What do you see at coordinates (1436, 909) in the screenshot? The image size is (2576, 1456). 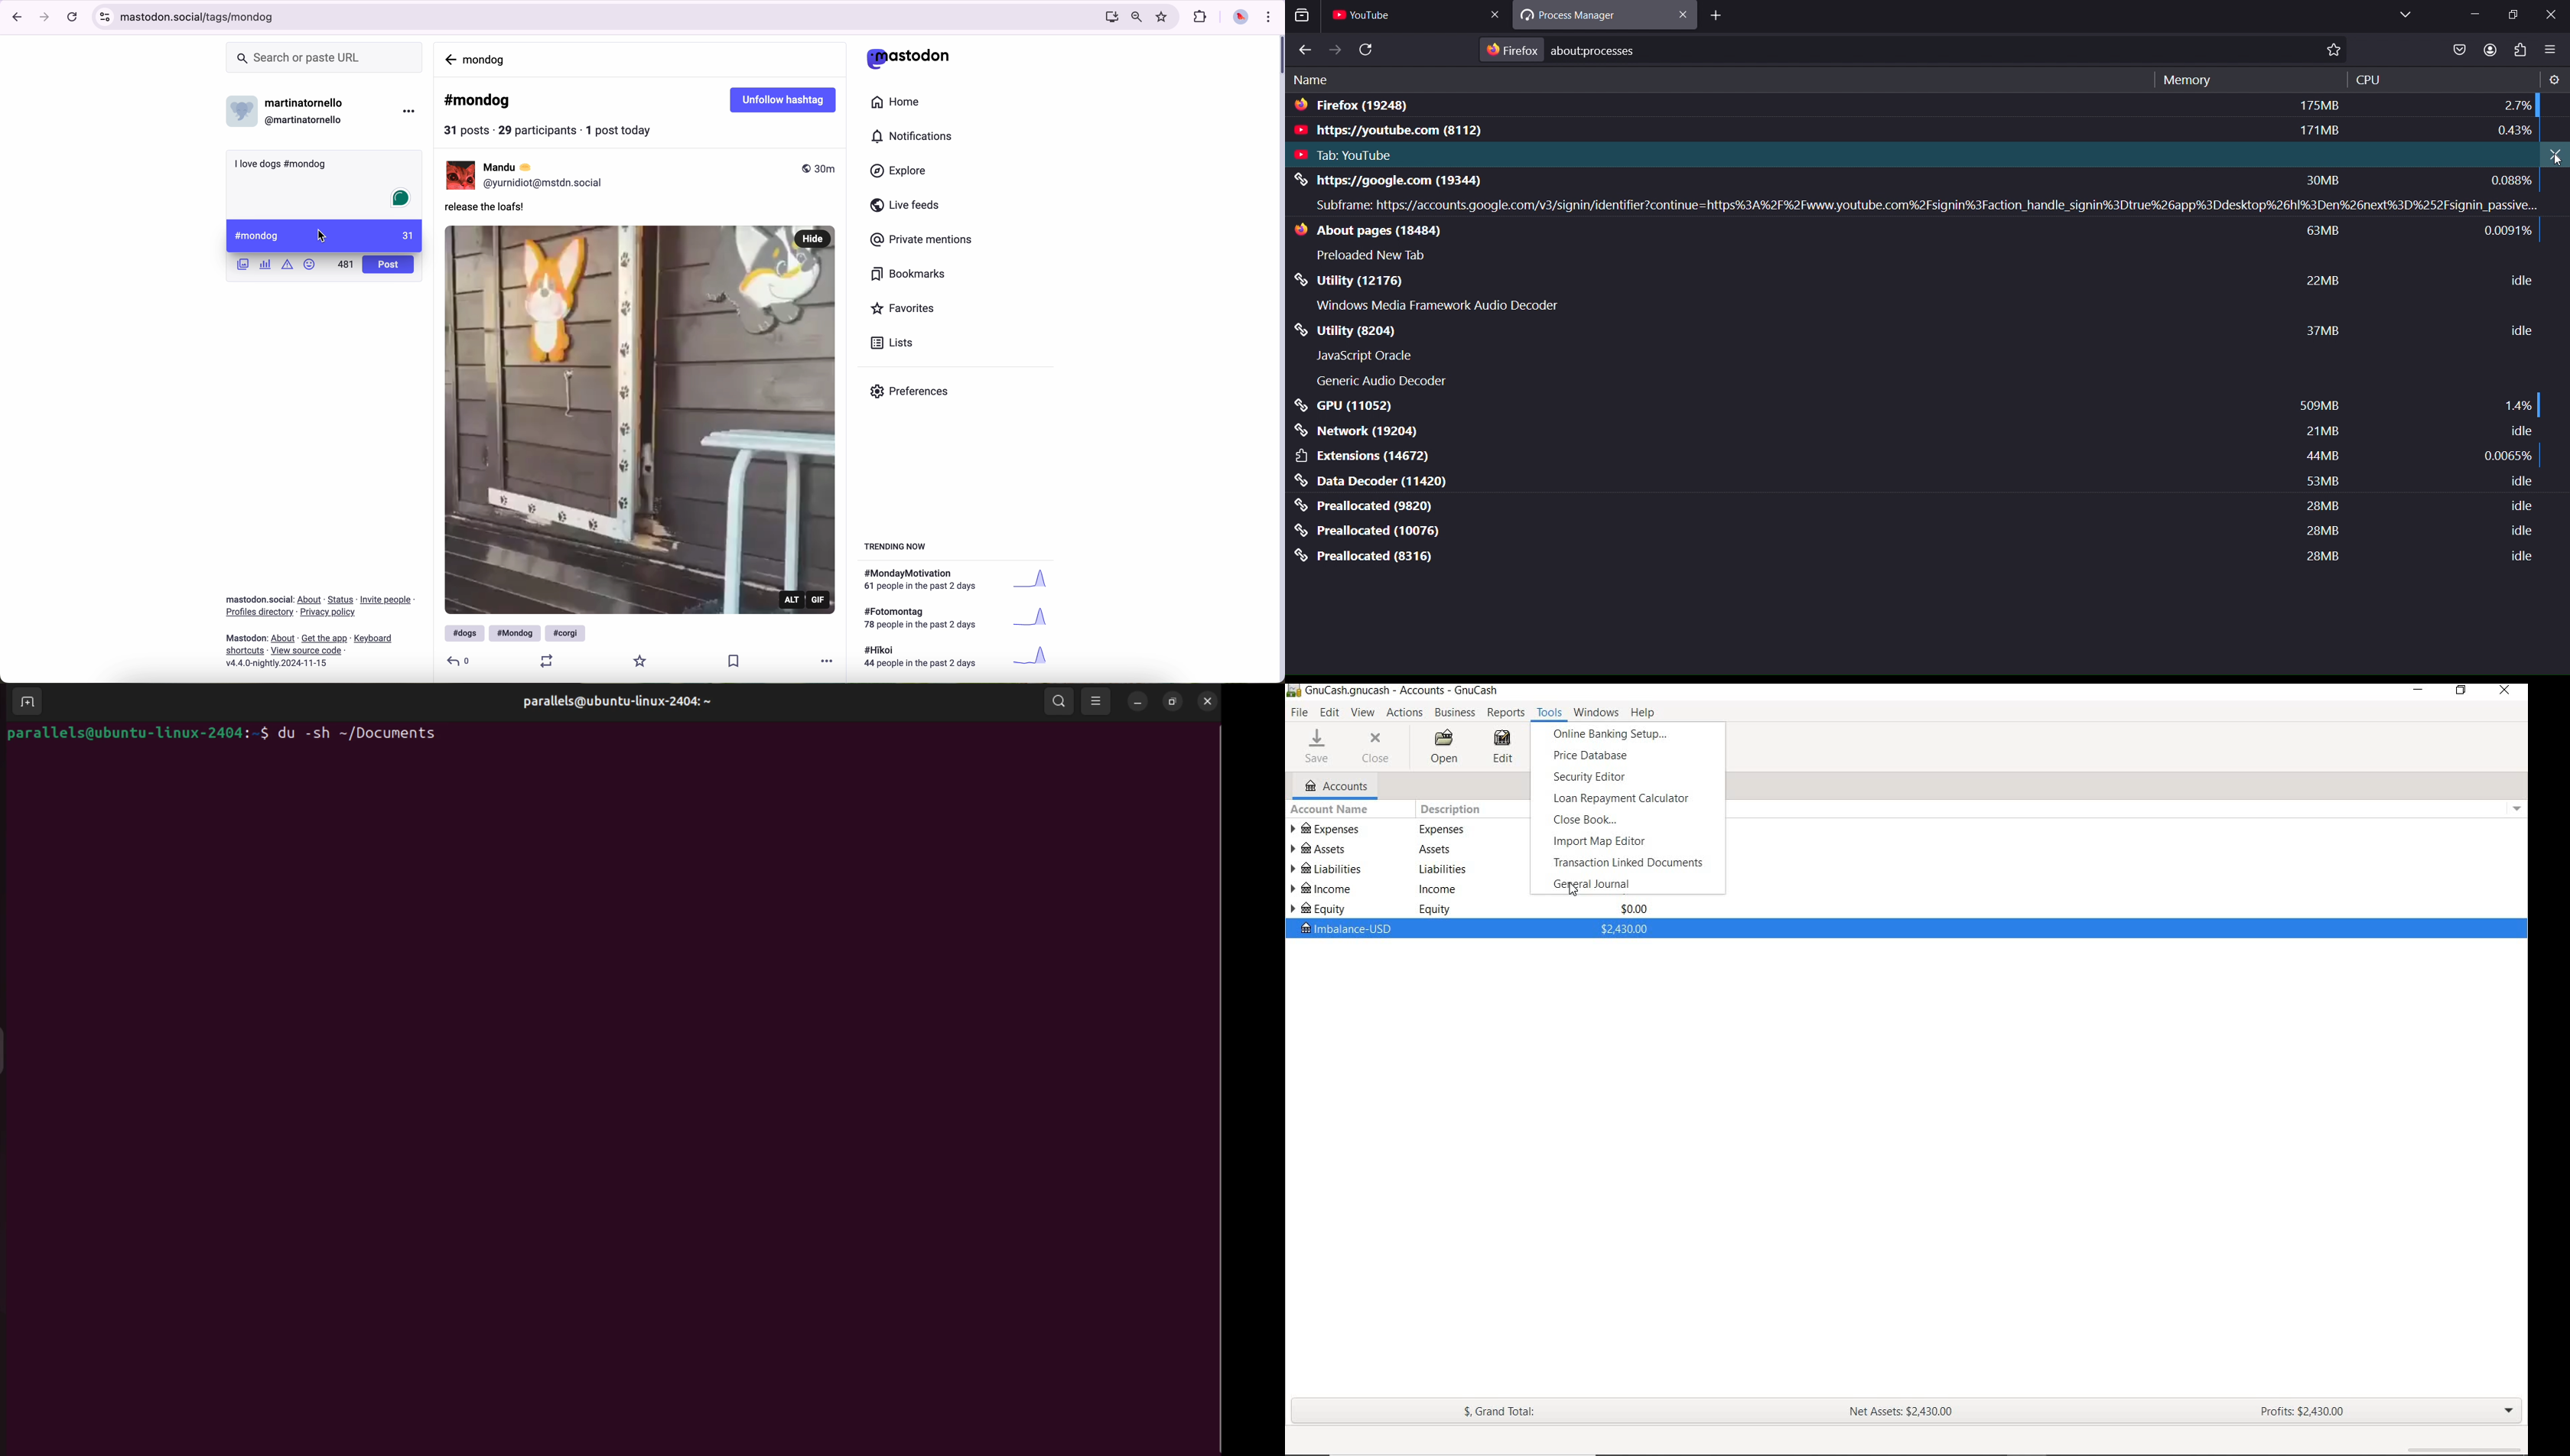 I see `` at bounding box center [1436, 909].